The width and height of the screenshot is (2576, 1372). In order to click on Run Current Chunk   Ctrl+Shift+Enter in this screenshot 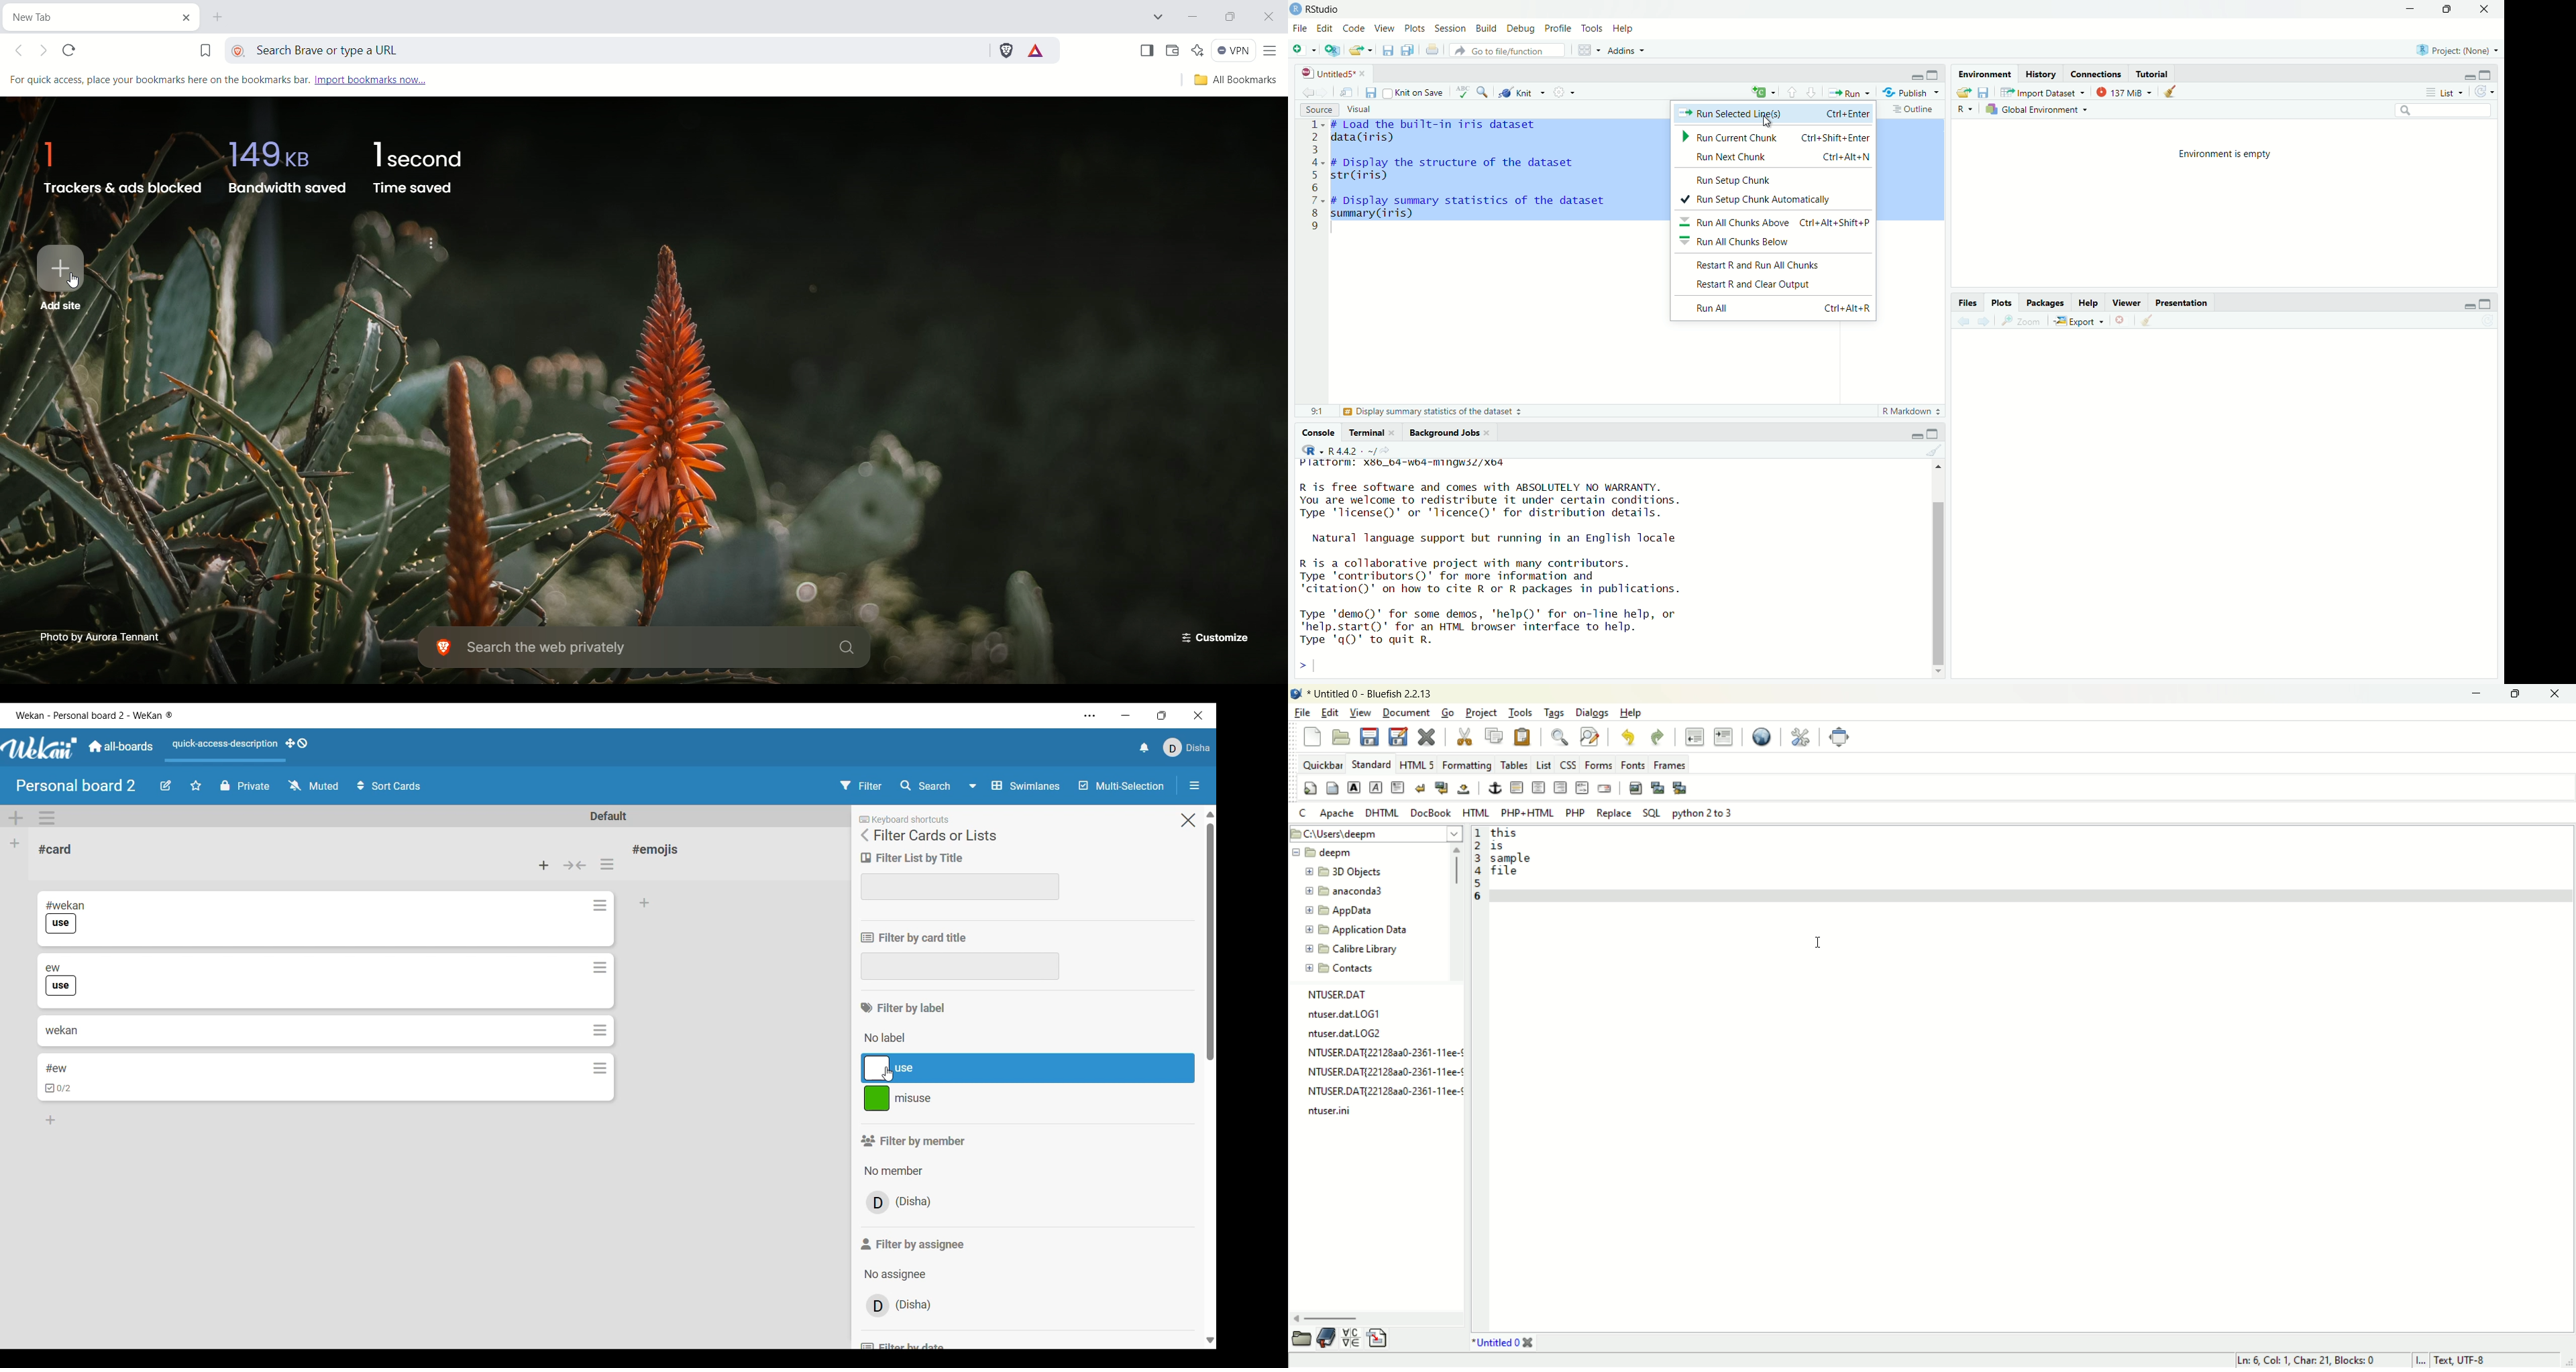, I will do `click(1776, 137)`.